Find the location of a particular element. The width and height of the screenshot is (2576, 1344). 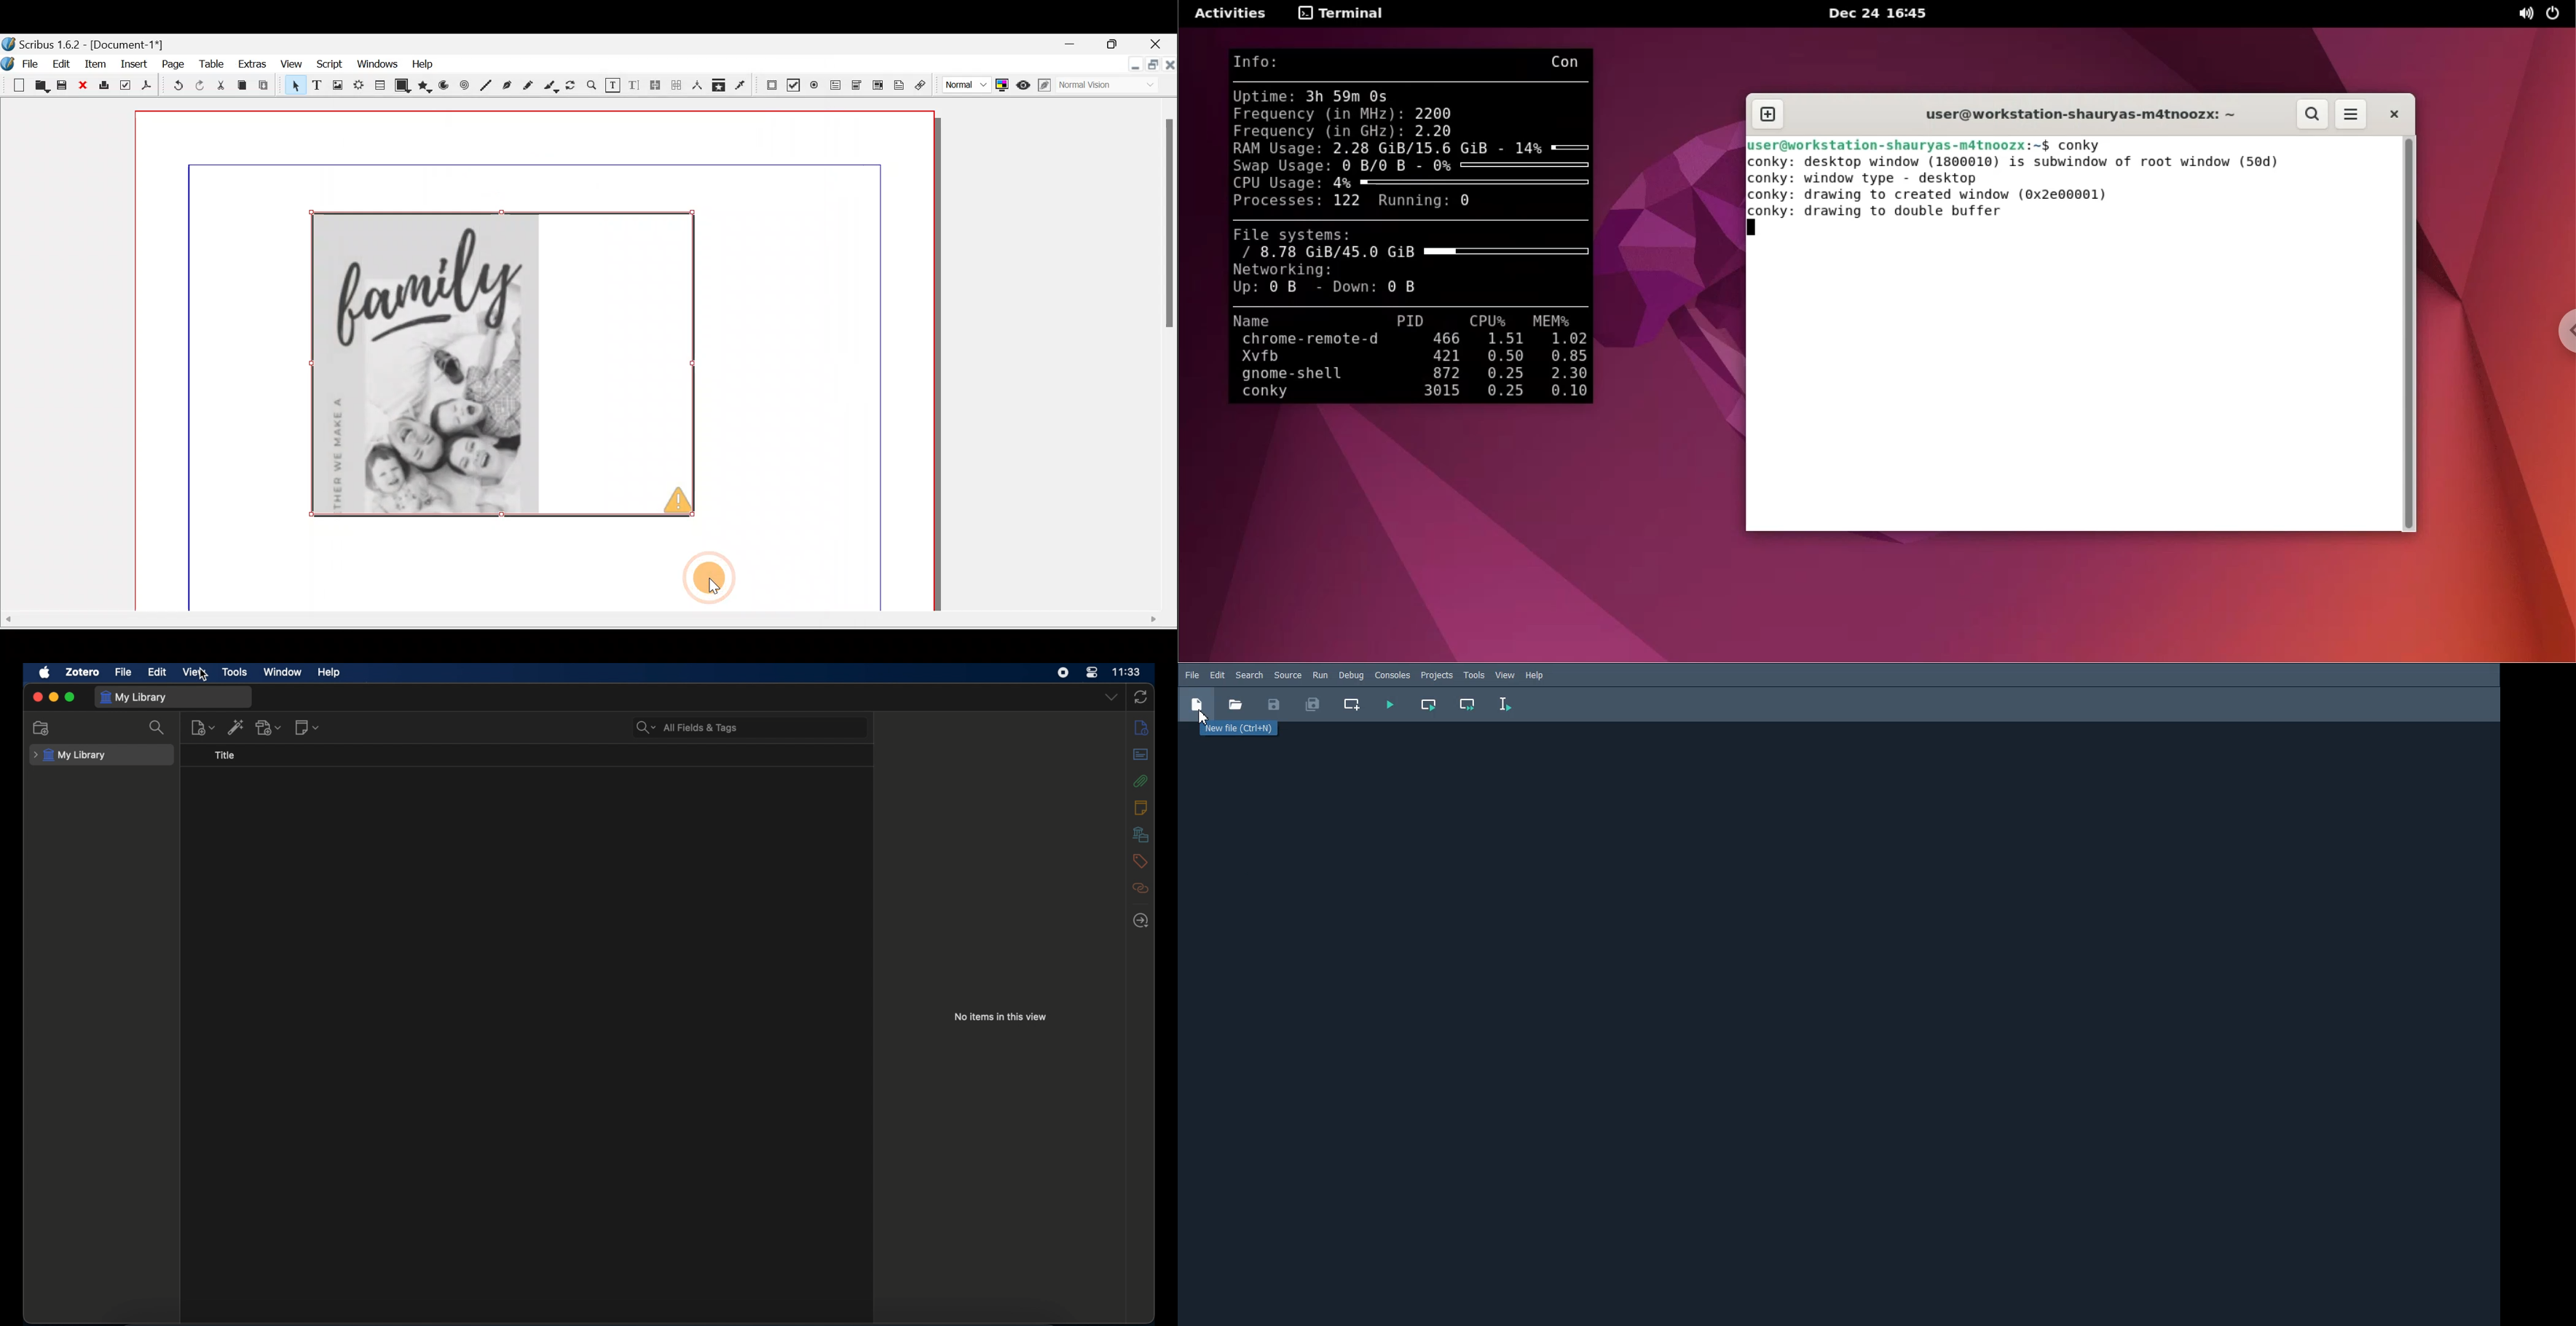

window is located at coordinates (283, 672).